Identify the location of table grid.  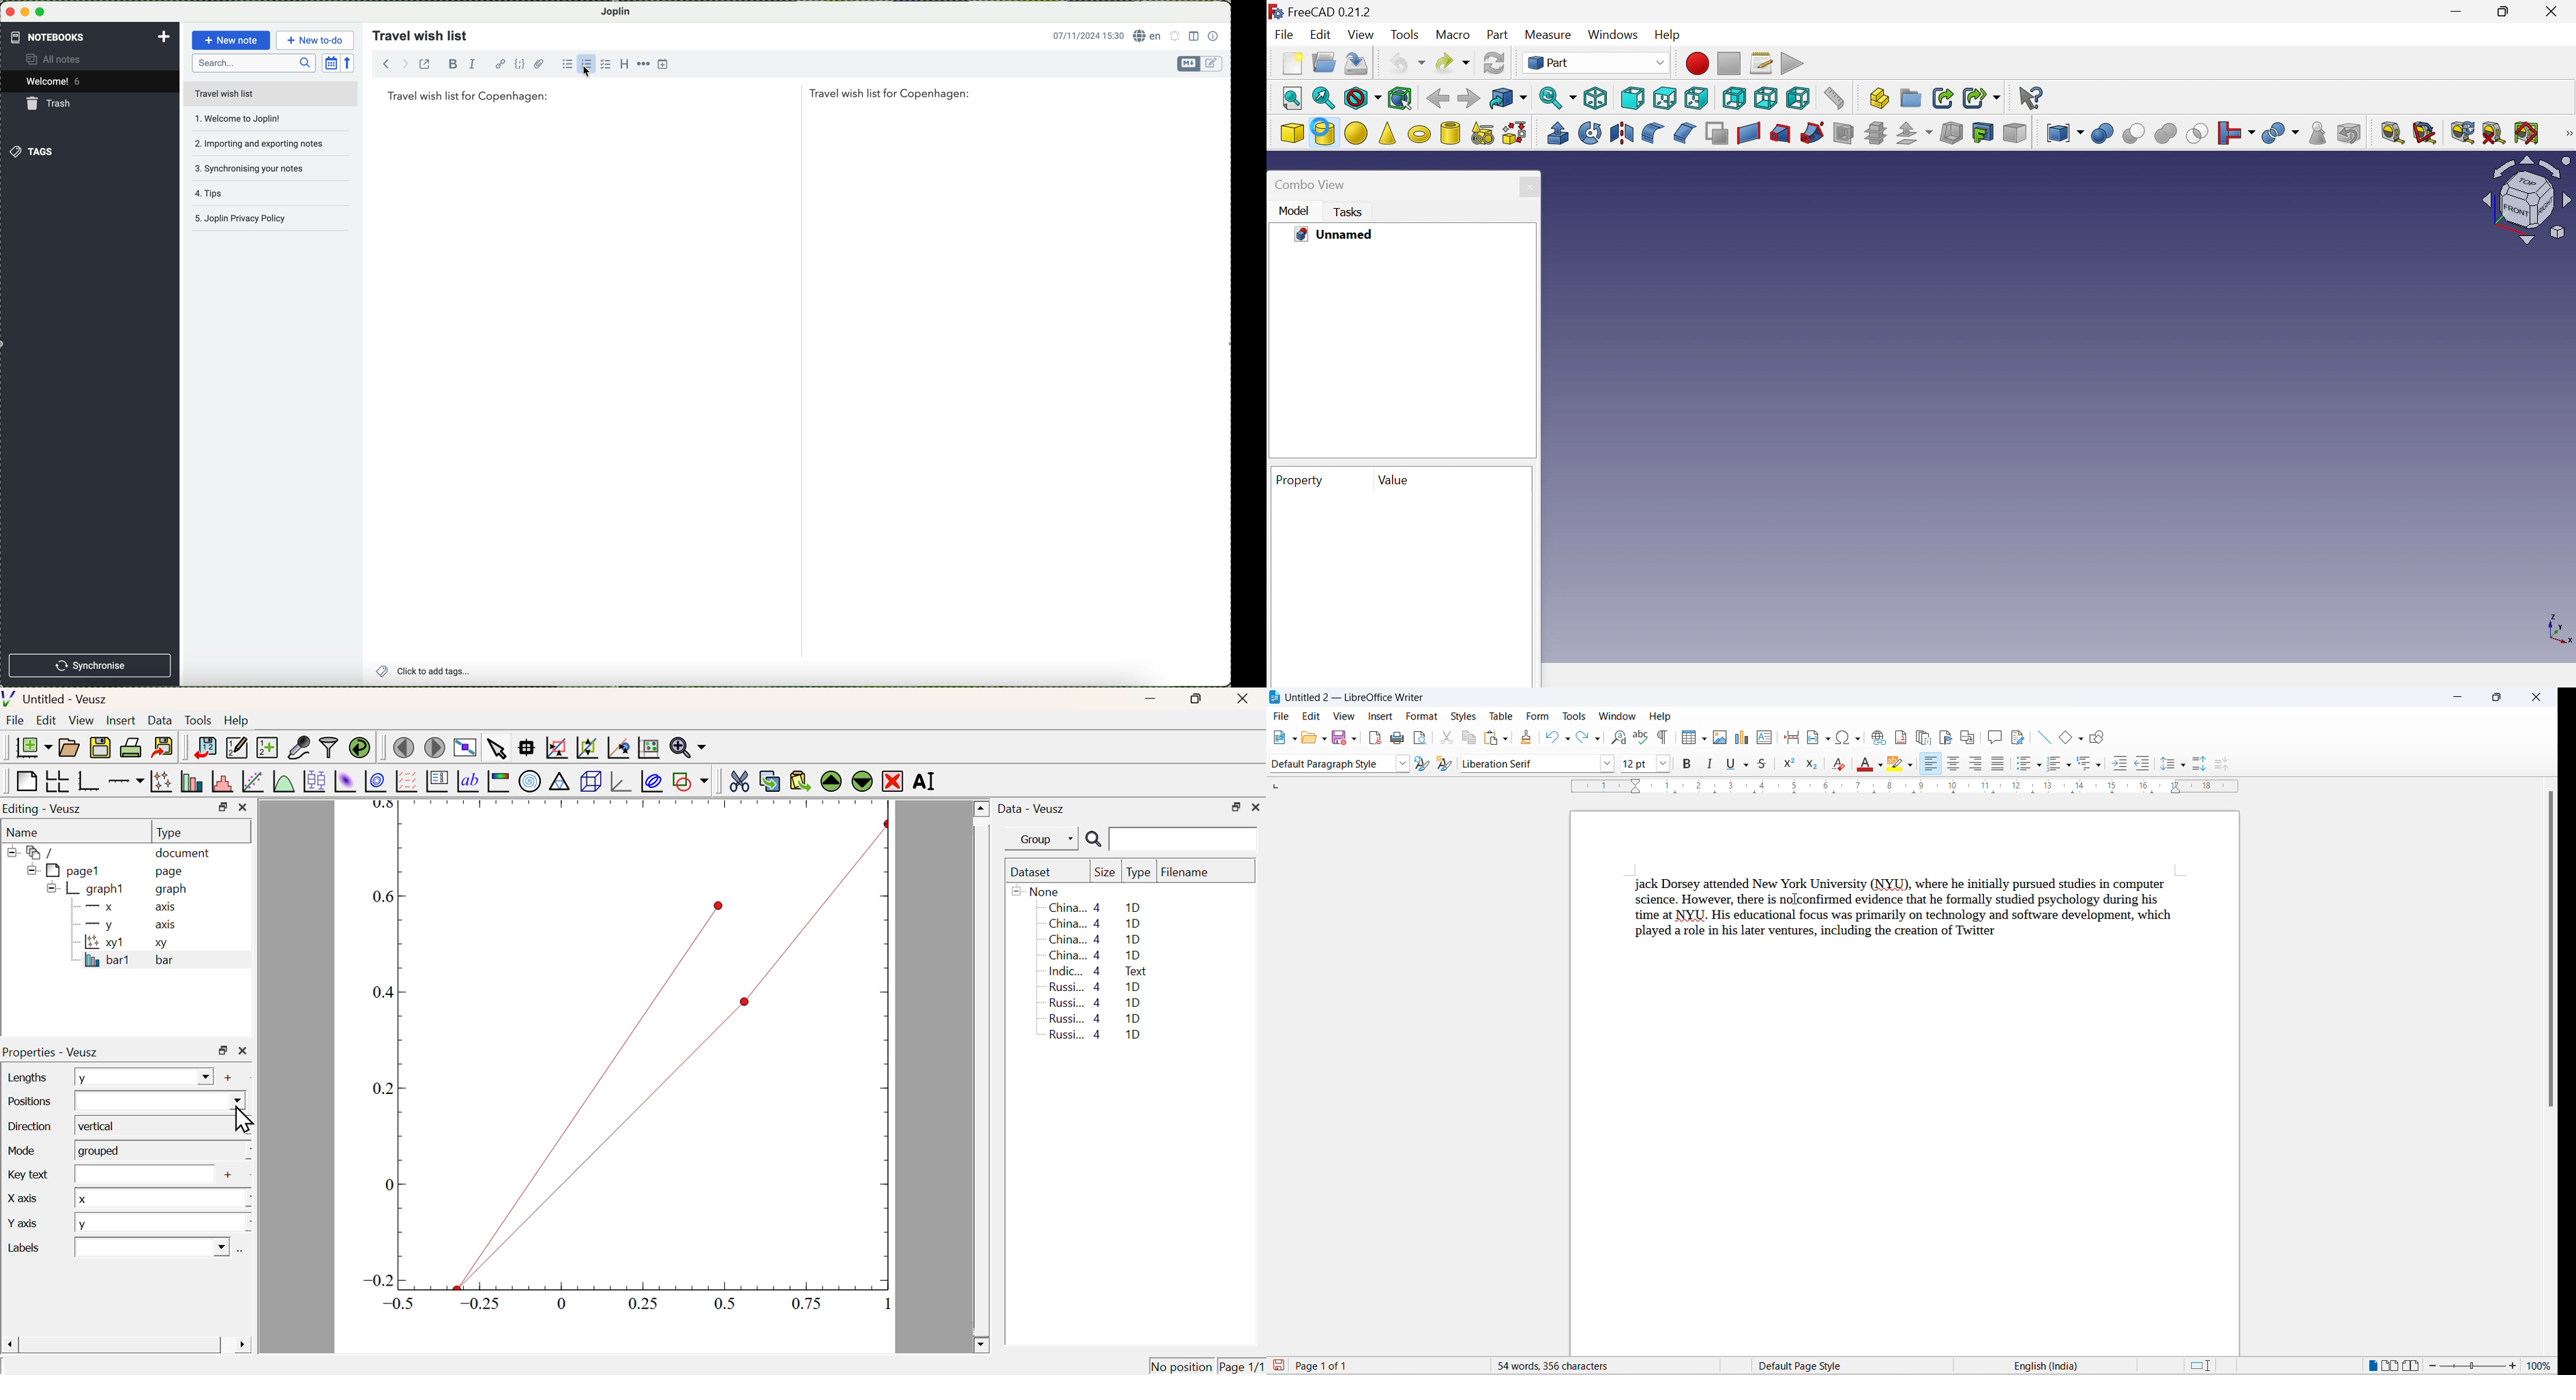
(1705, 739).